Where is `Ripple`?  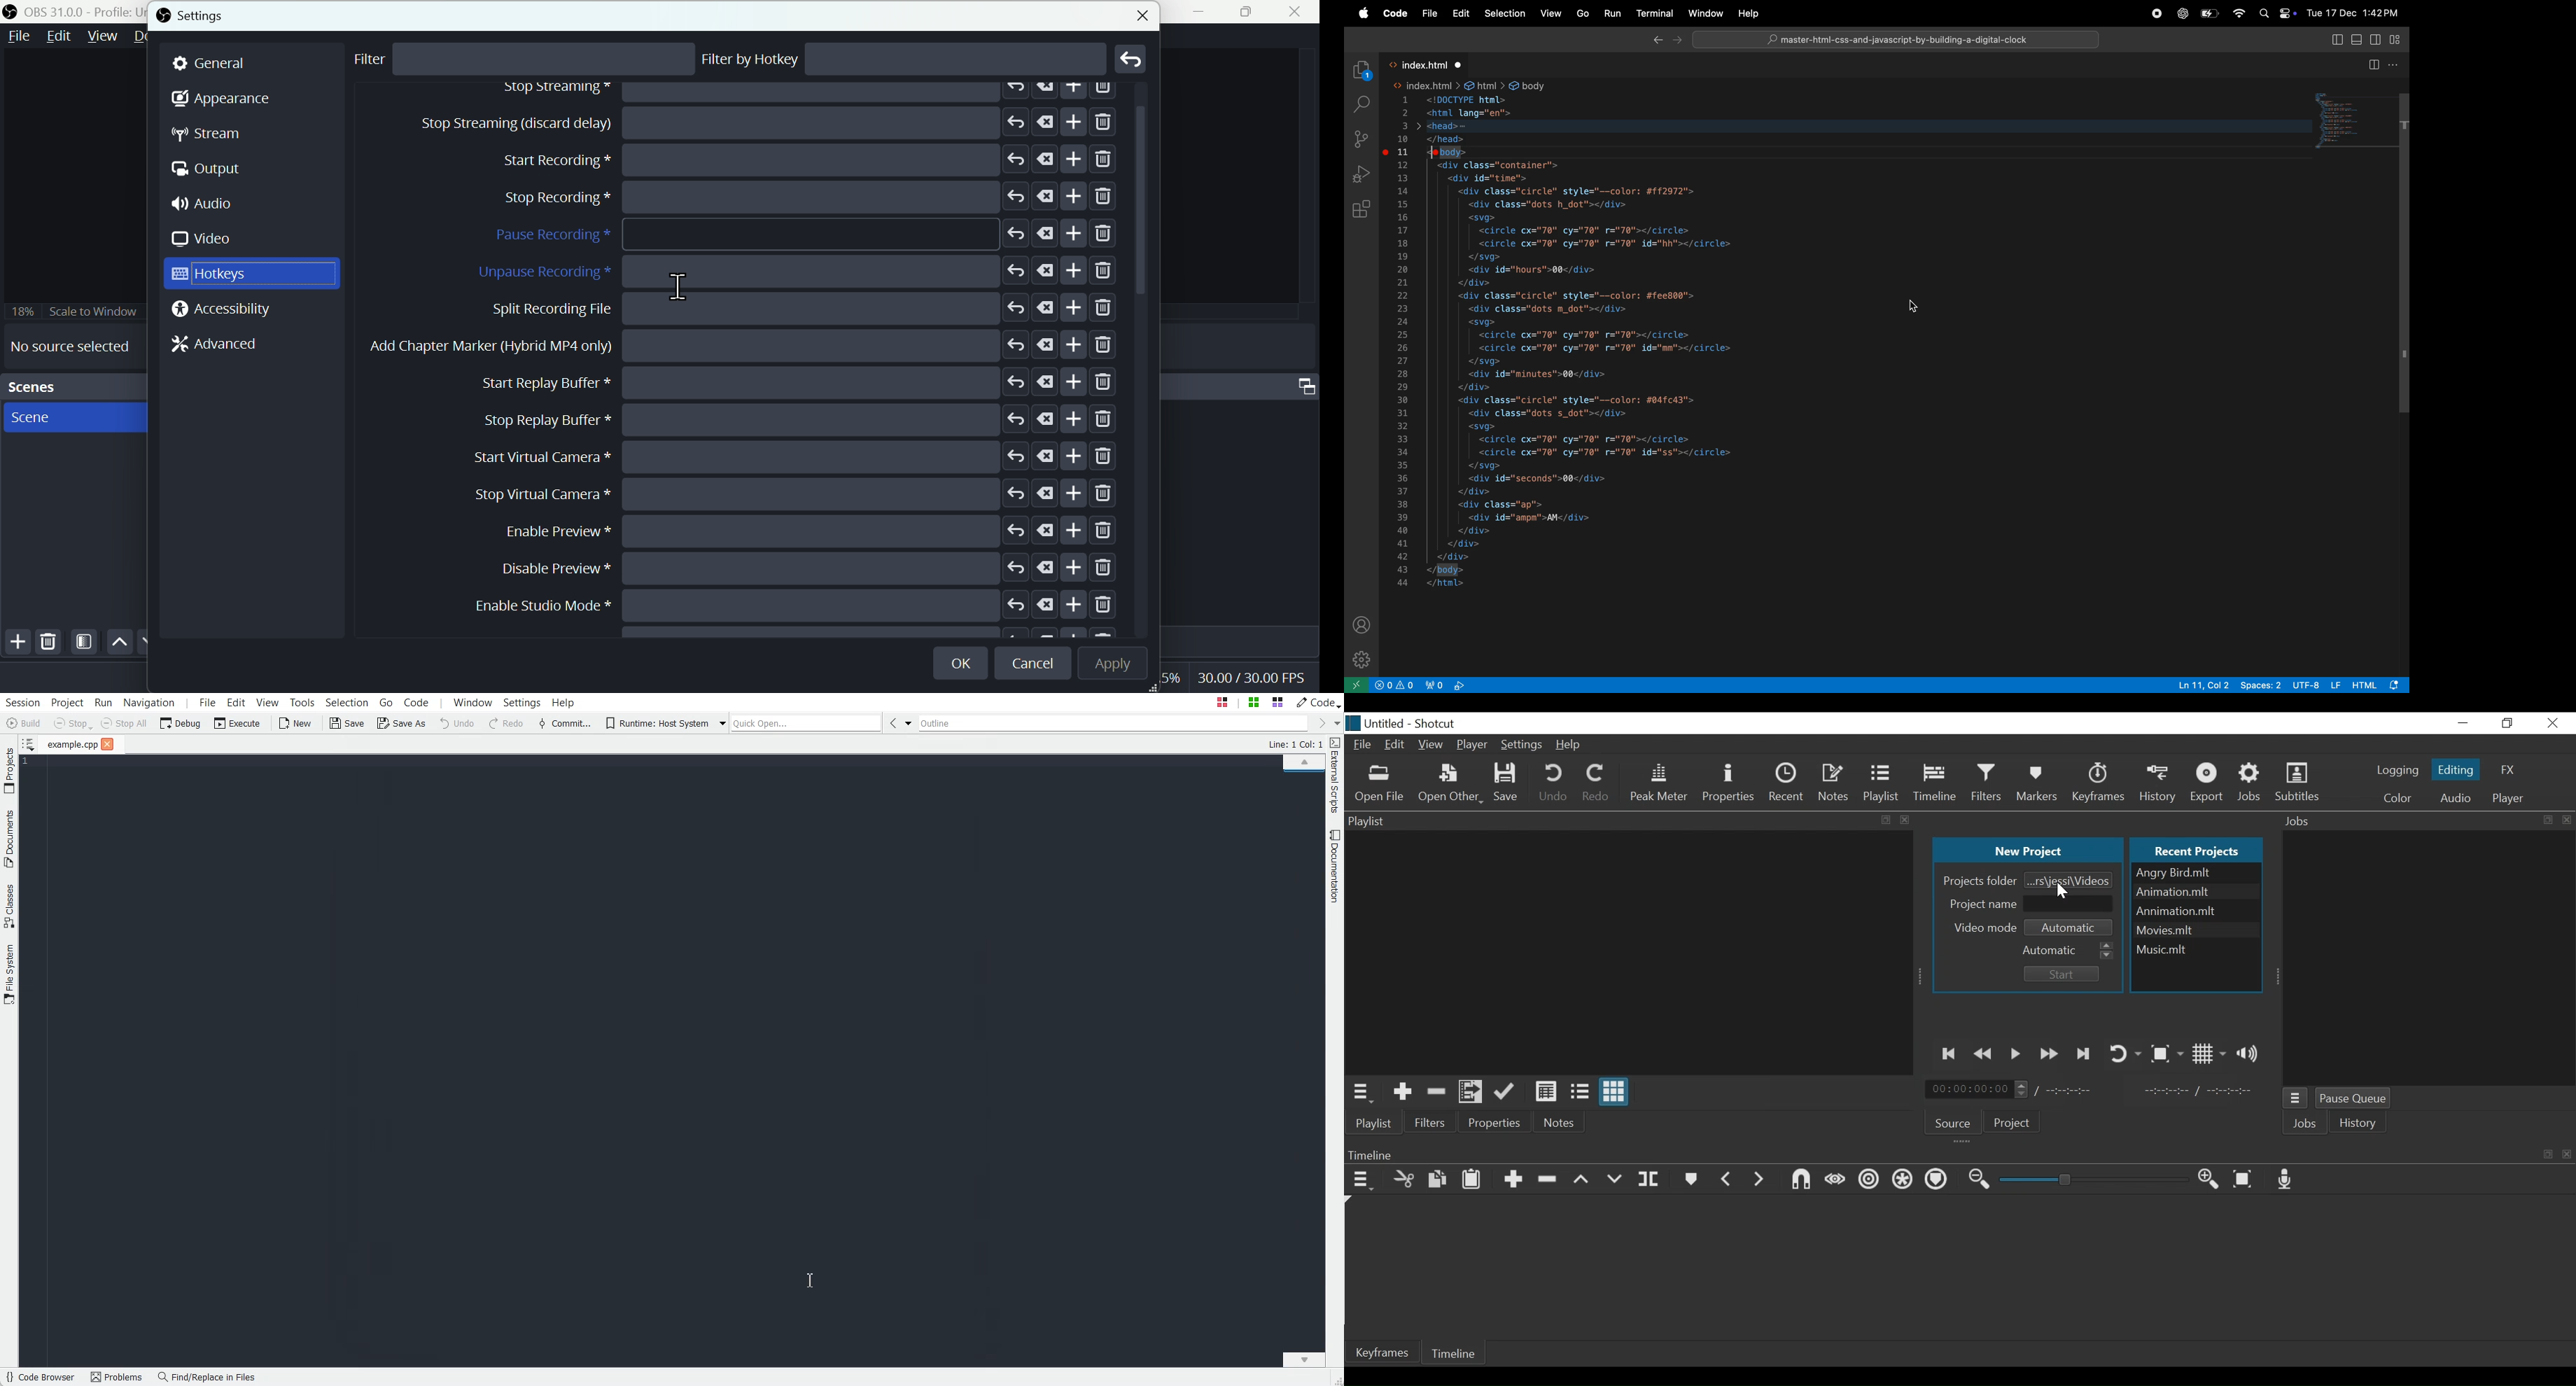 Ripple is located at coordinates (1869, 1182).